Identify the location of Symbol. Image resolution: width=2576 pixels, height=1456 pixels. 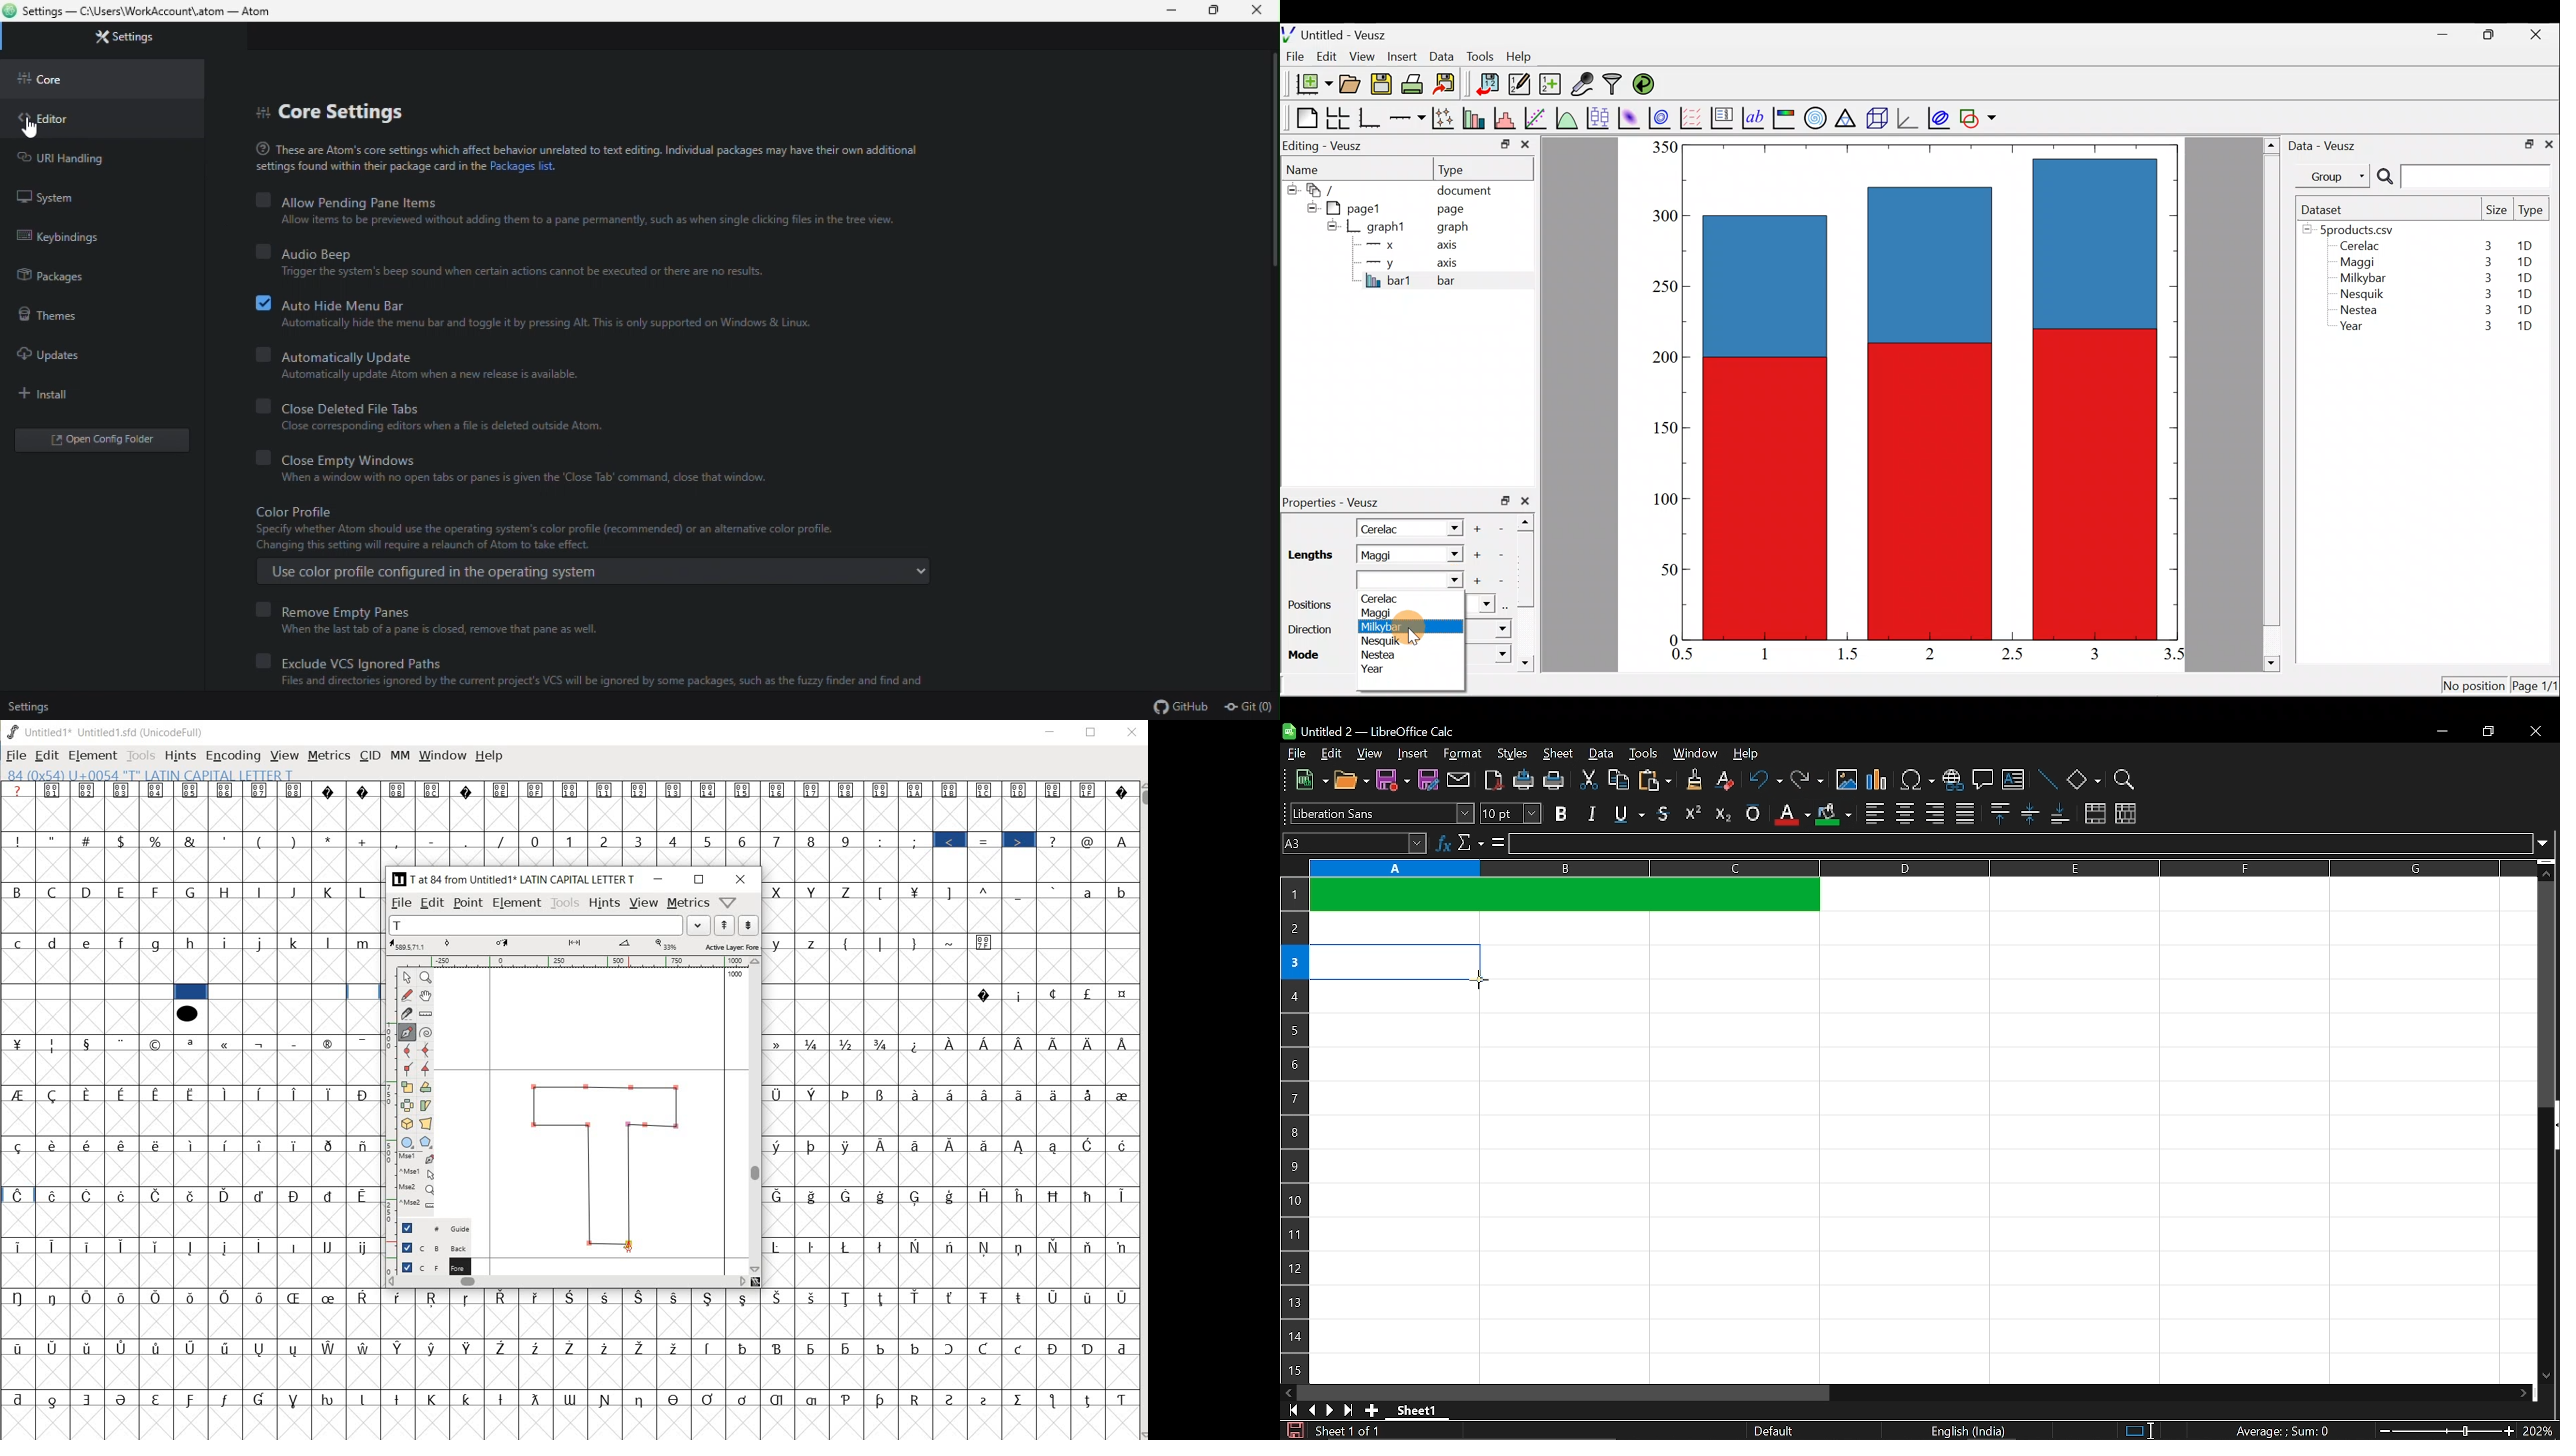
(296, 1247).